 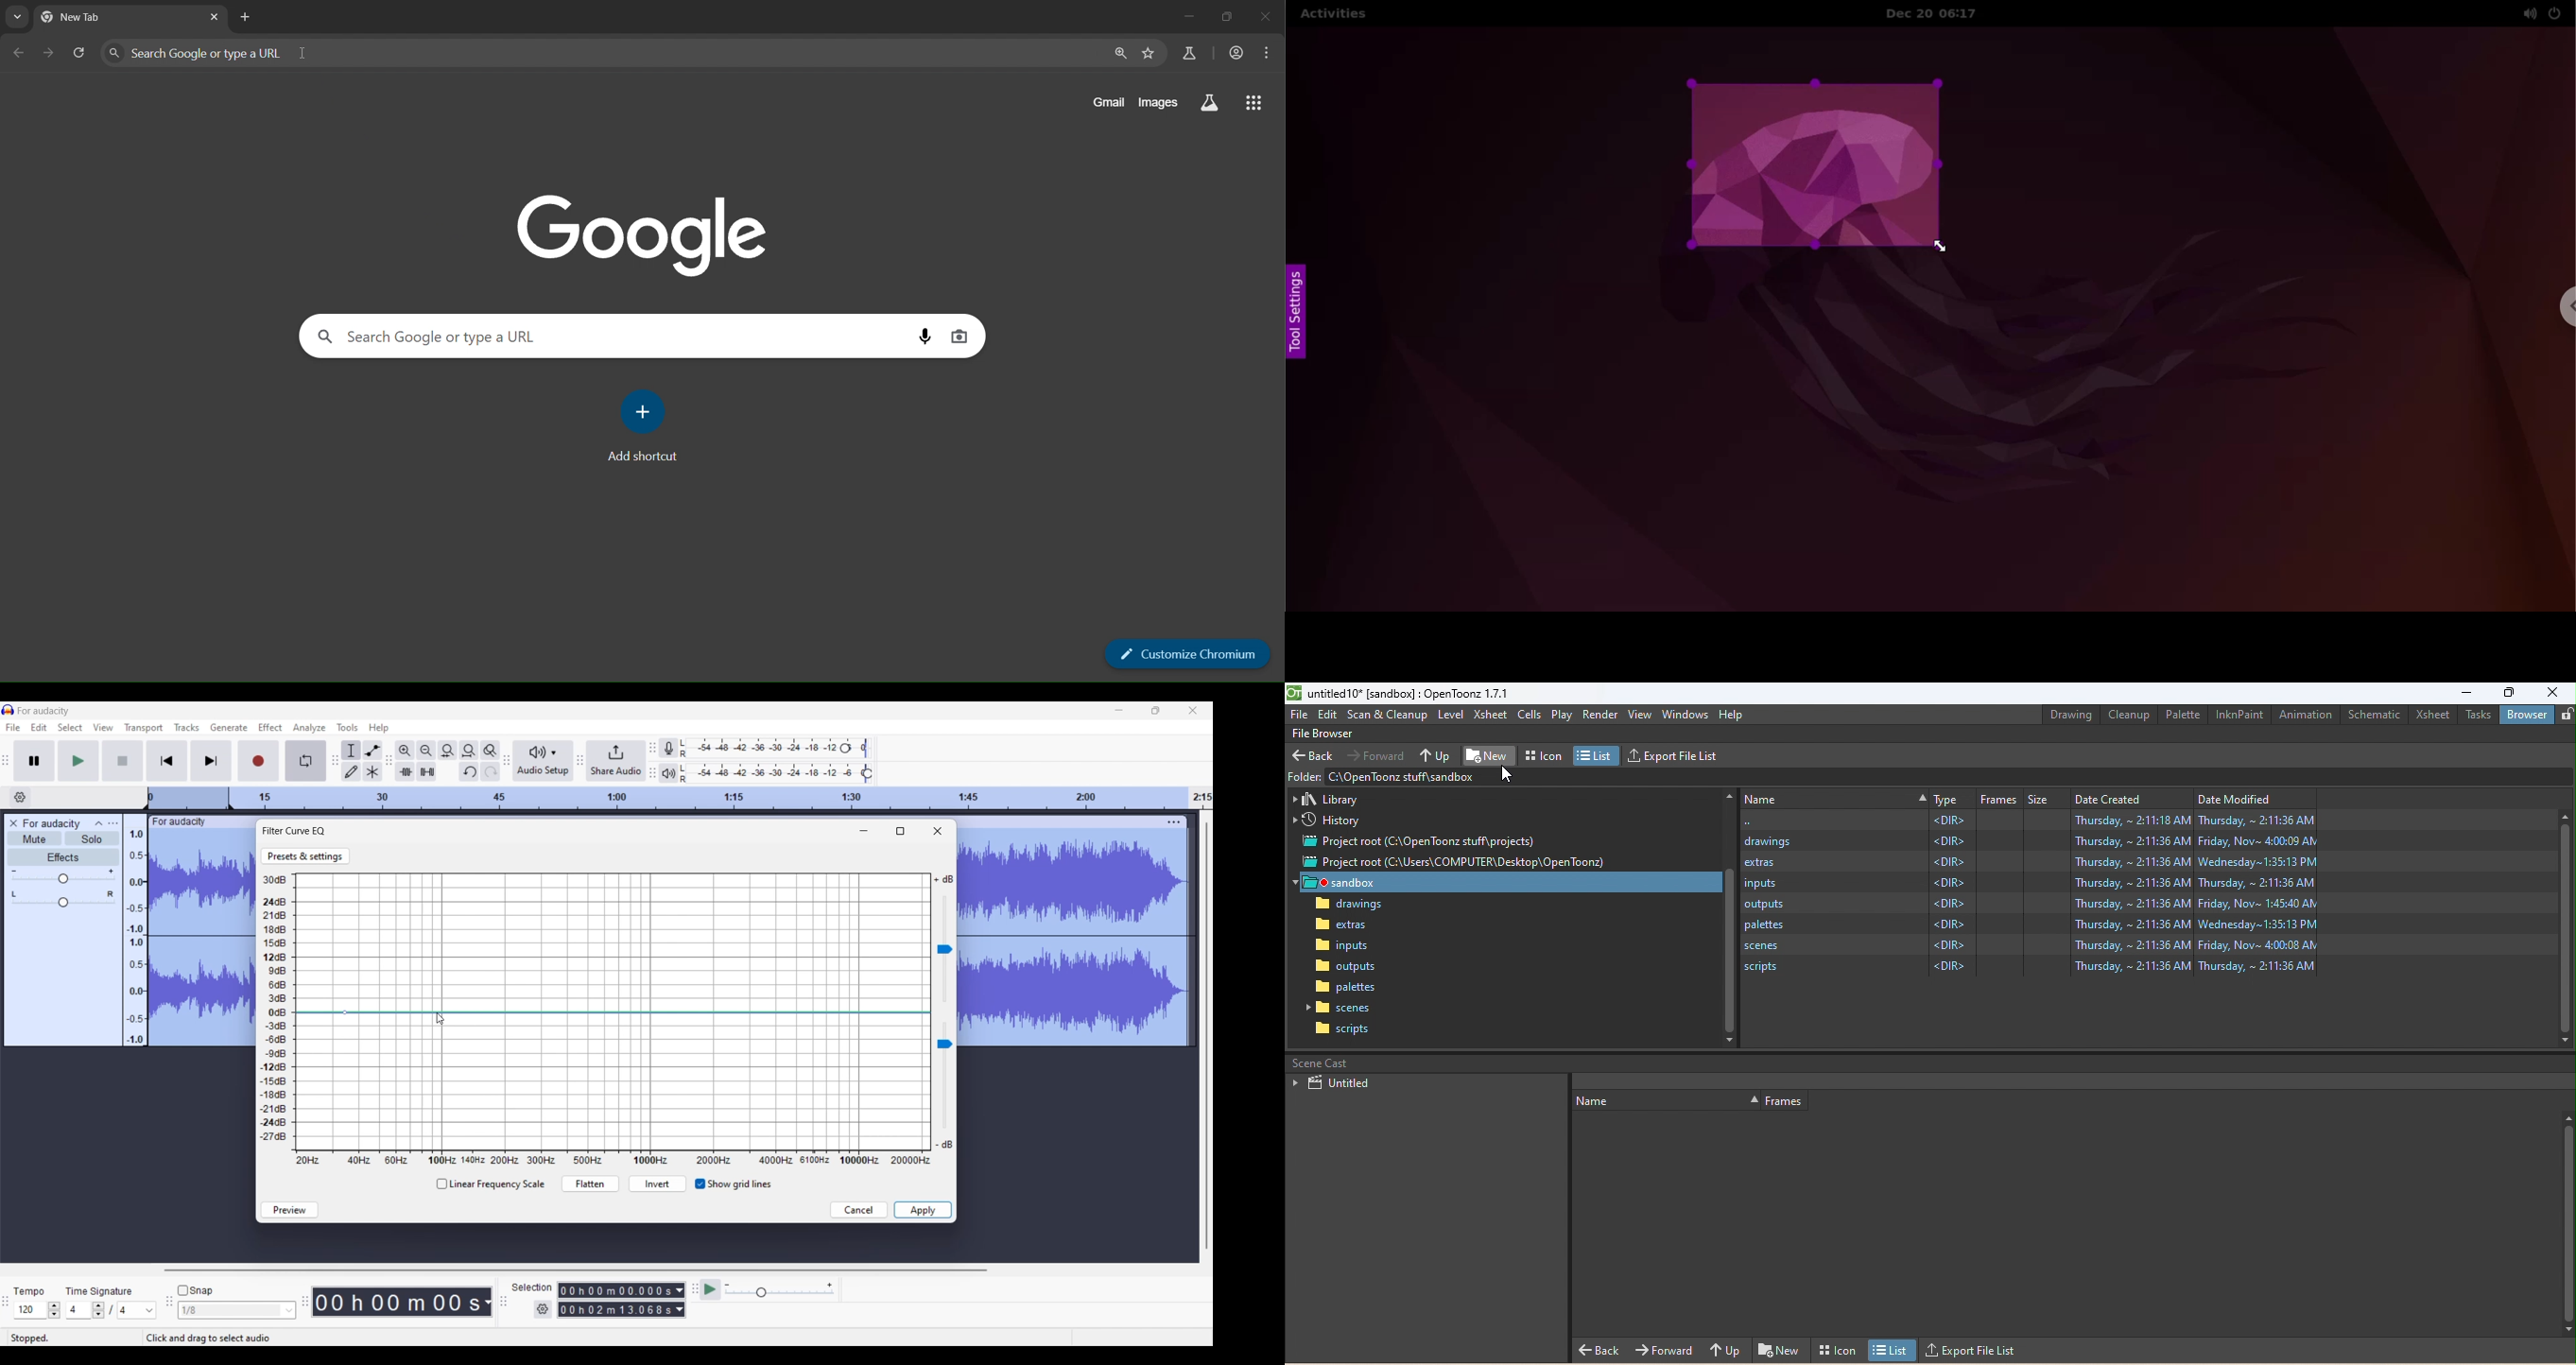 I want to click on Vertical slide bar, so click(x=1207, y=1035).